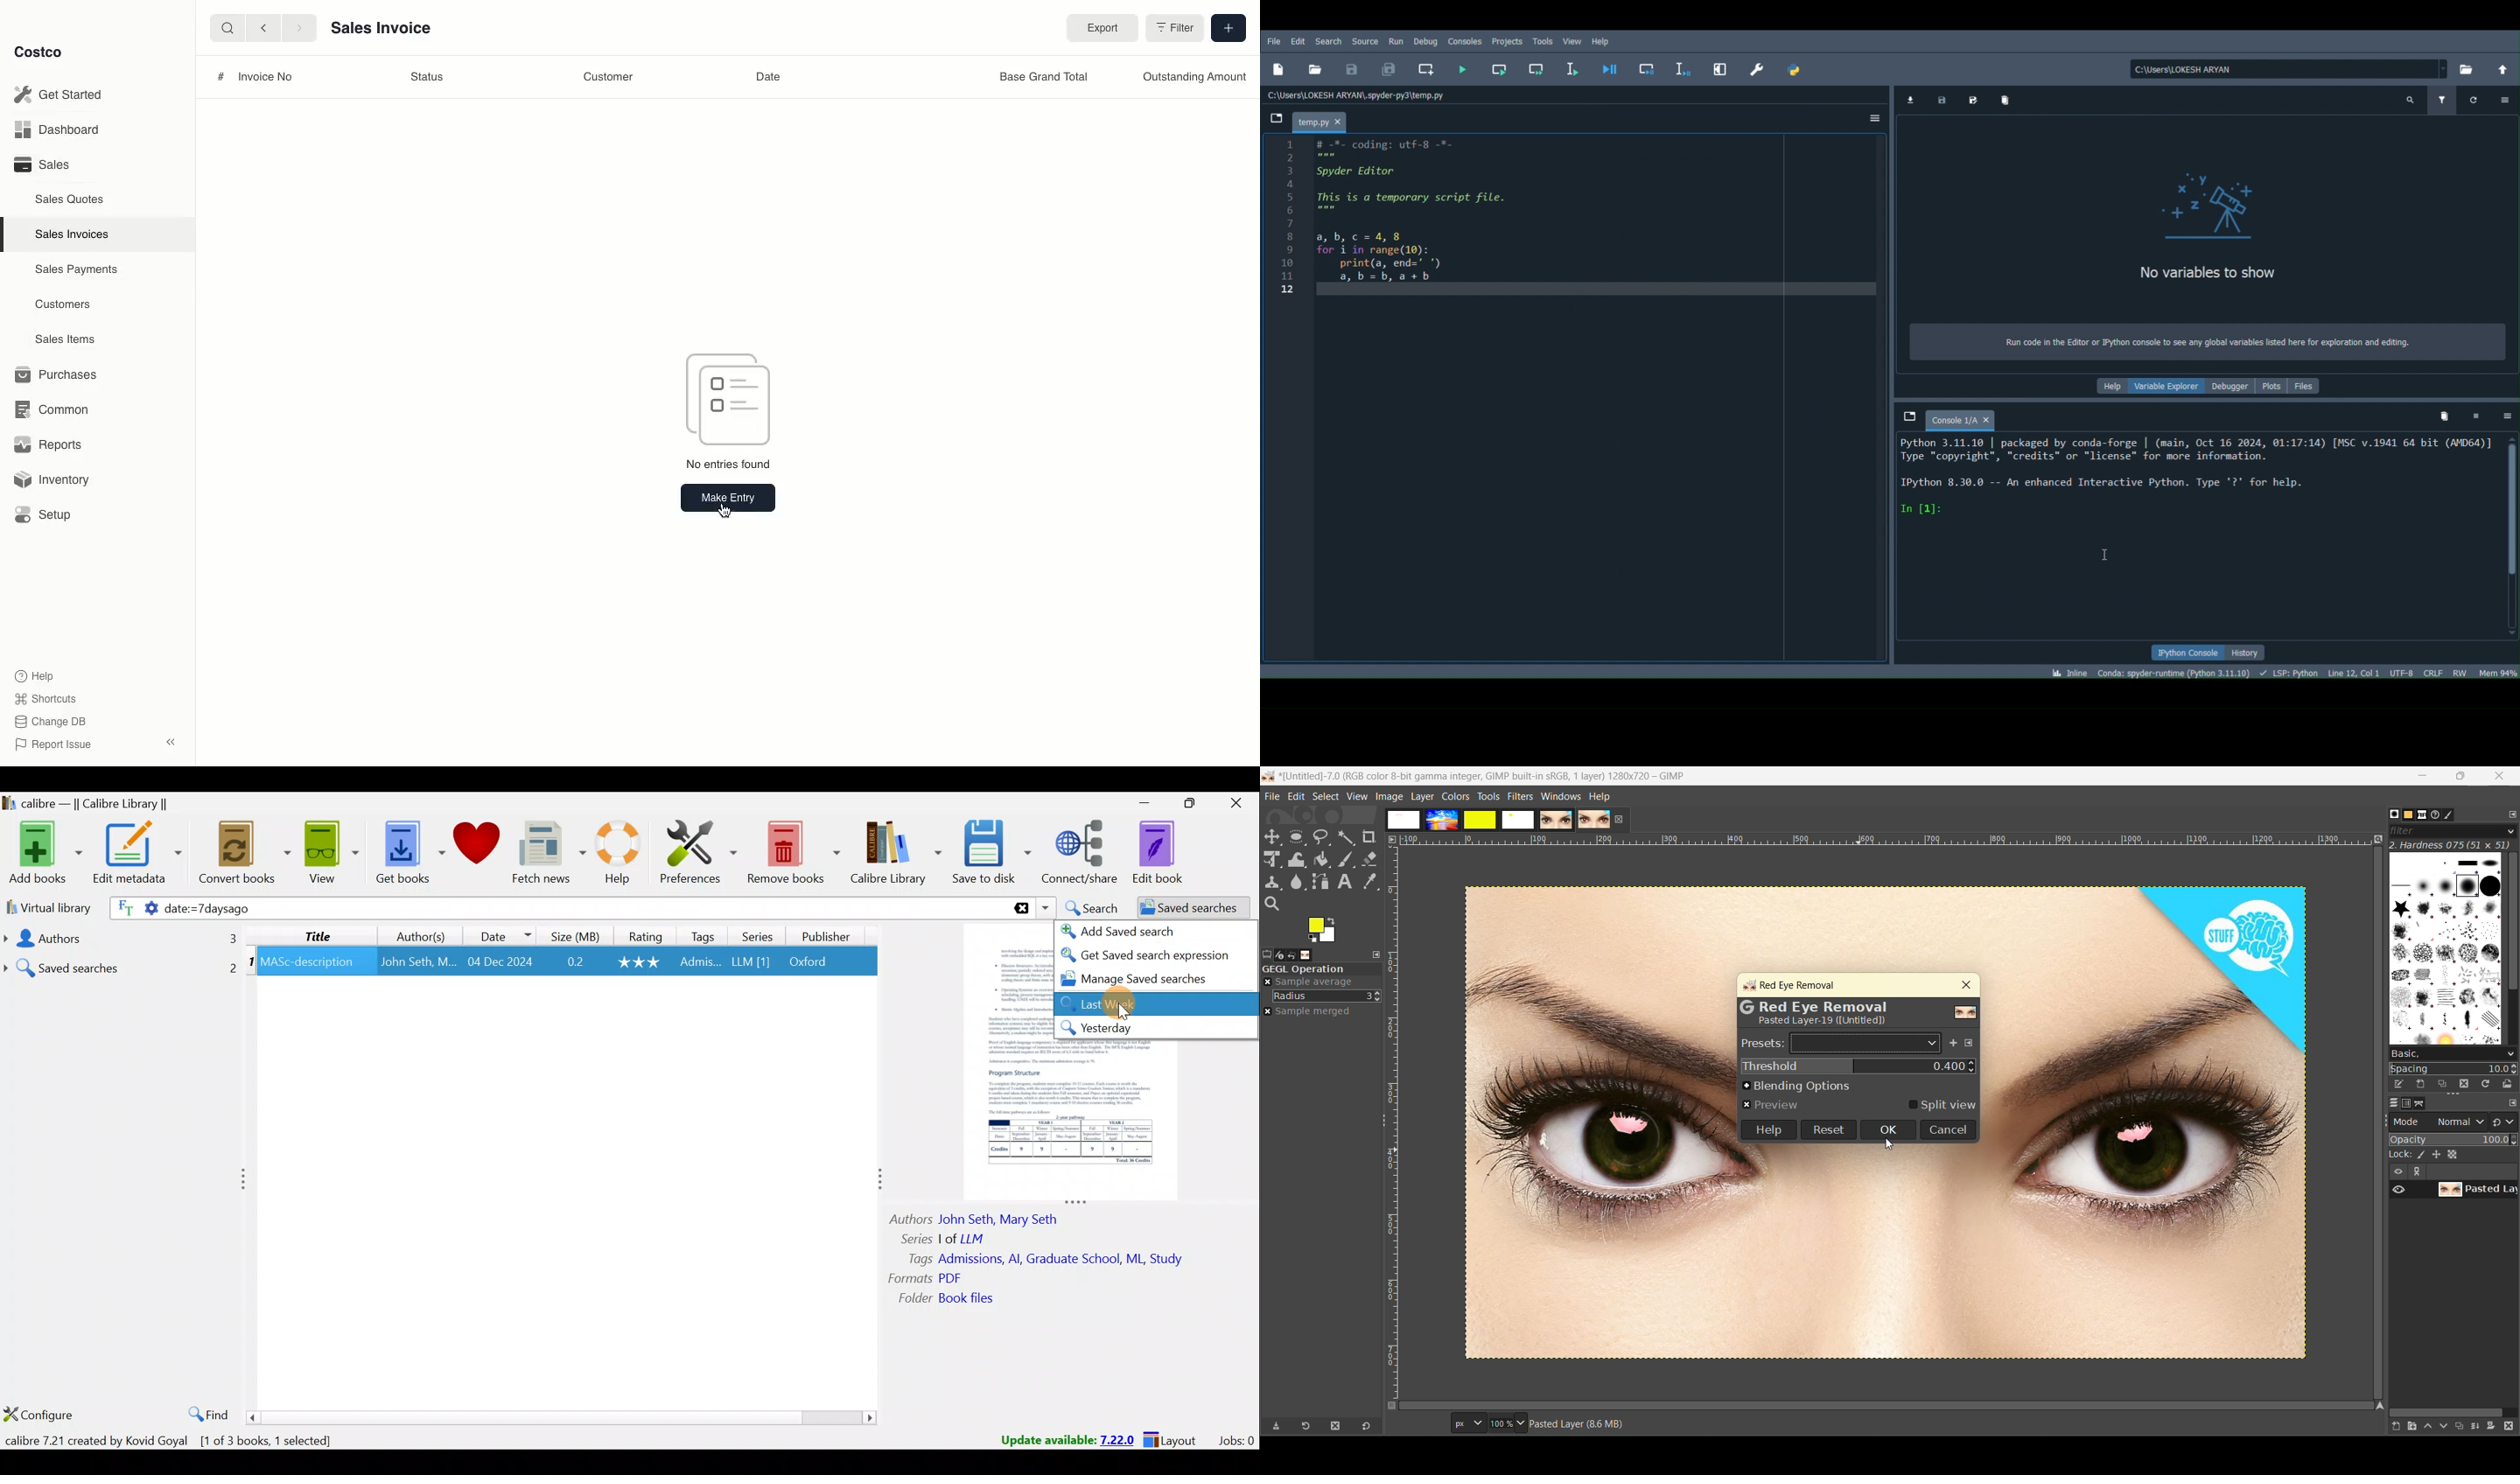 This screenshot has width=2520, height=1484. I want to click on Add books, so click(43, 850).